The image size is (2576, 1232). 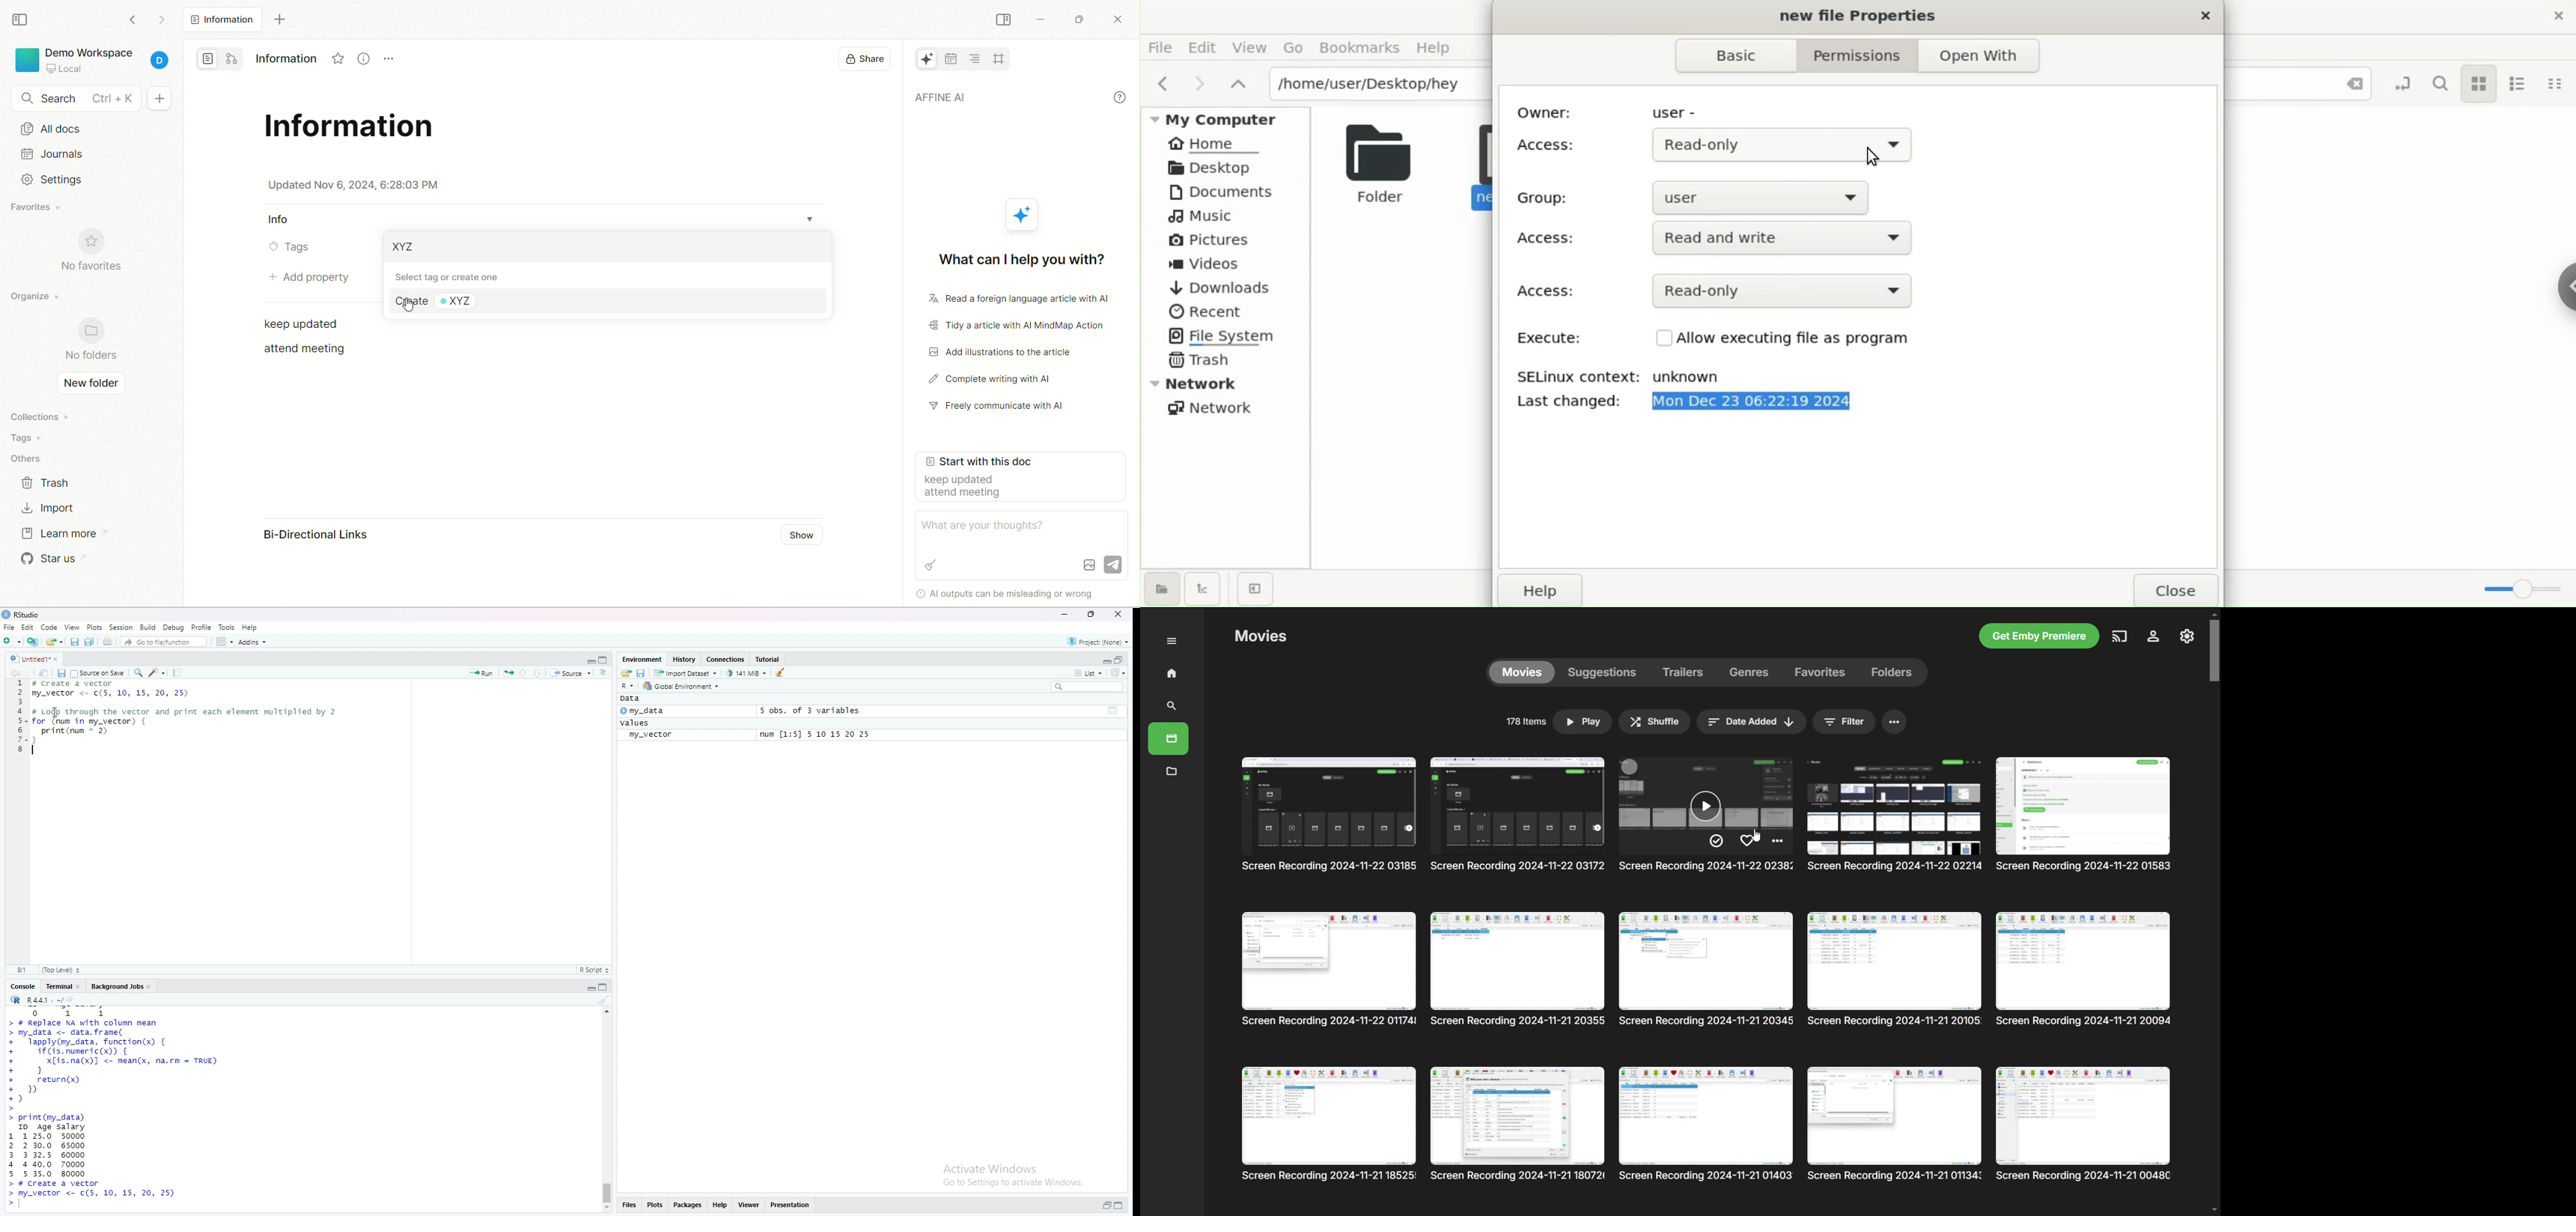 I want to click on My Computer, so click(x=1228, y=118).